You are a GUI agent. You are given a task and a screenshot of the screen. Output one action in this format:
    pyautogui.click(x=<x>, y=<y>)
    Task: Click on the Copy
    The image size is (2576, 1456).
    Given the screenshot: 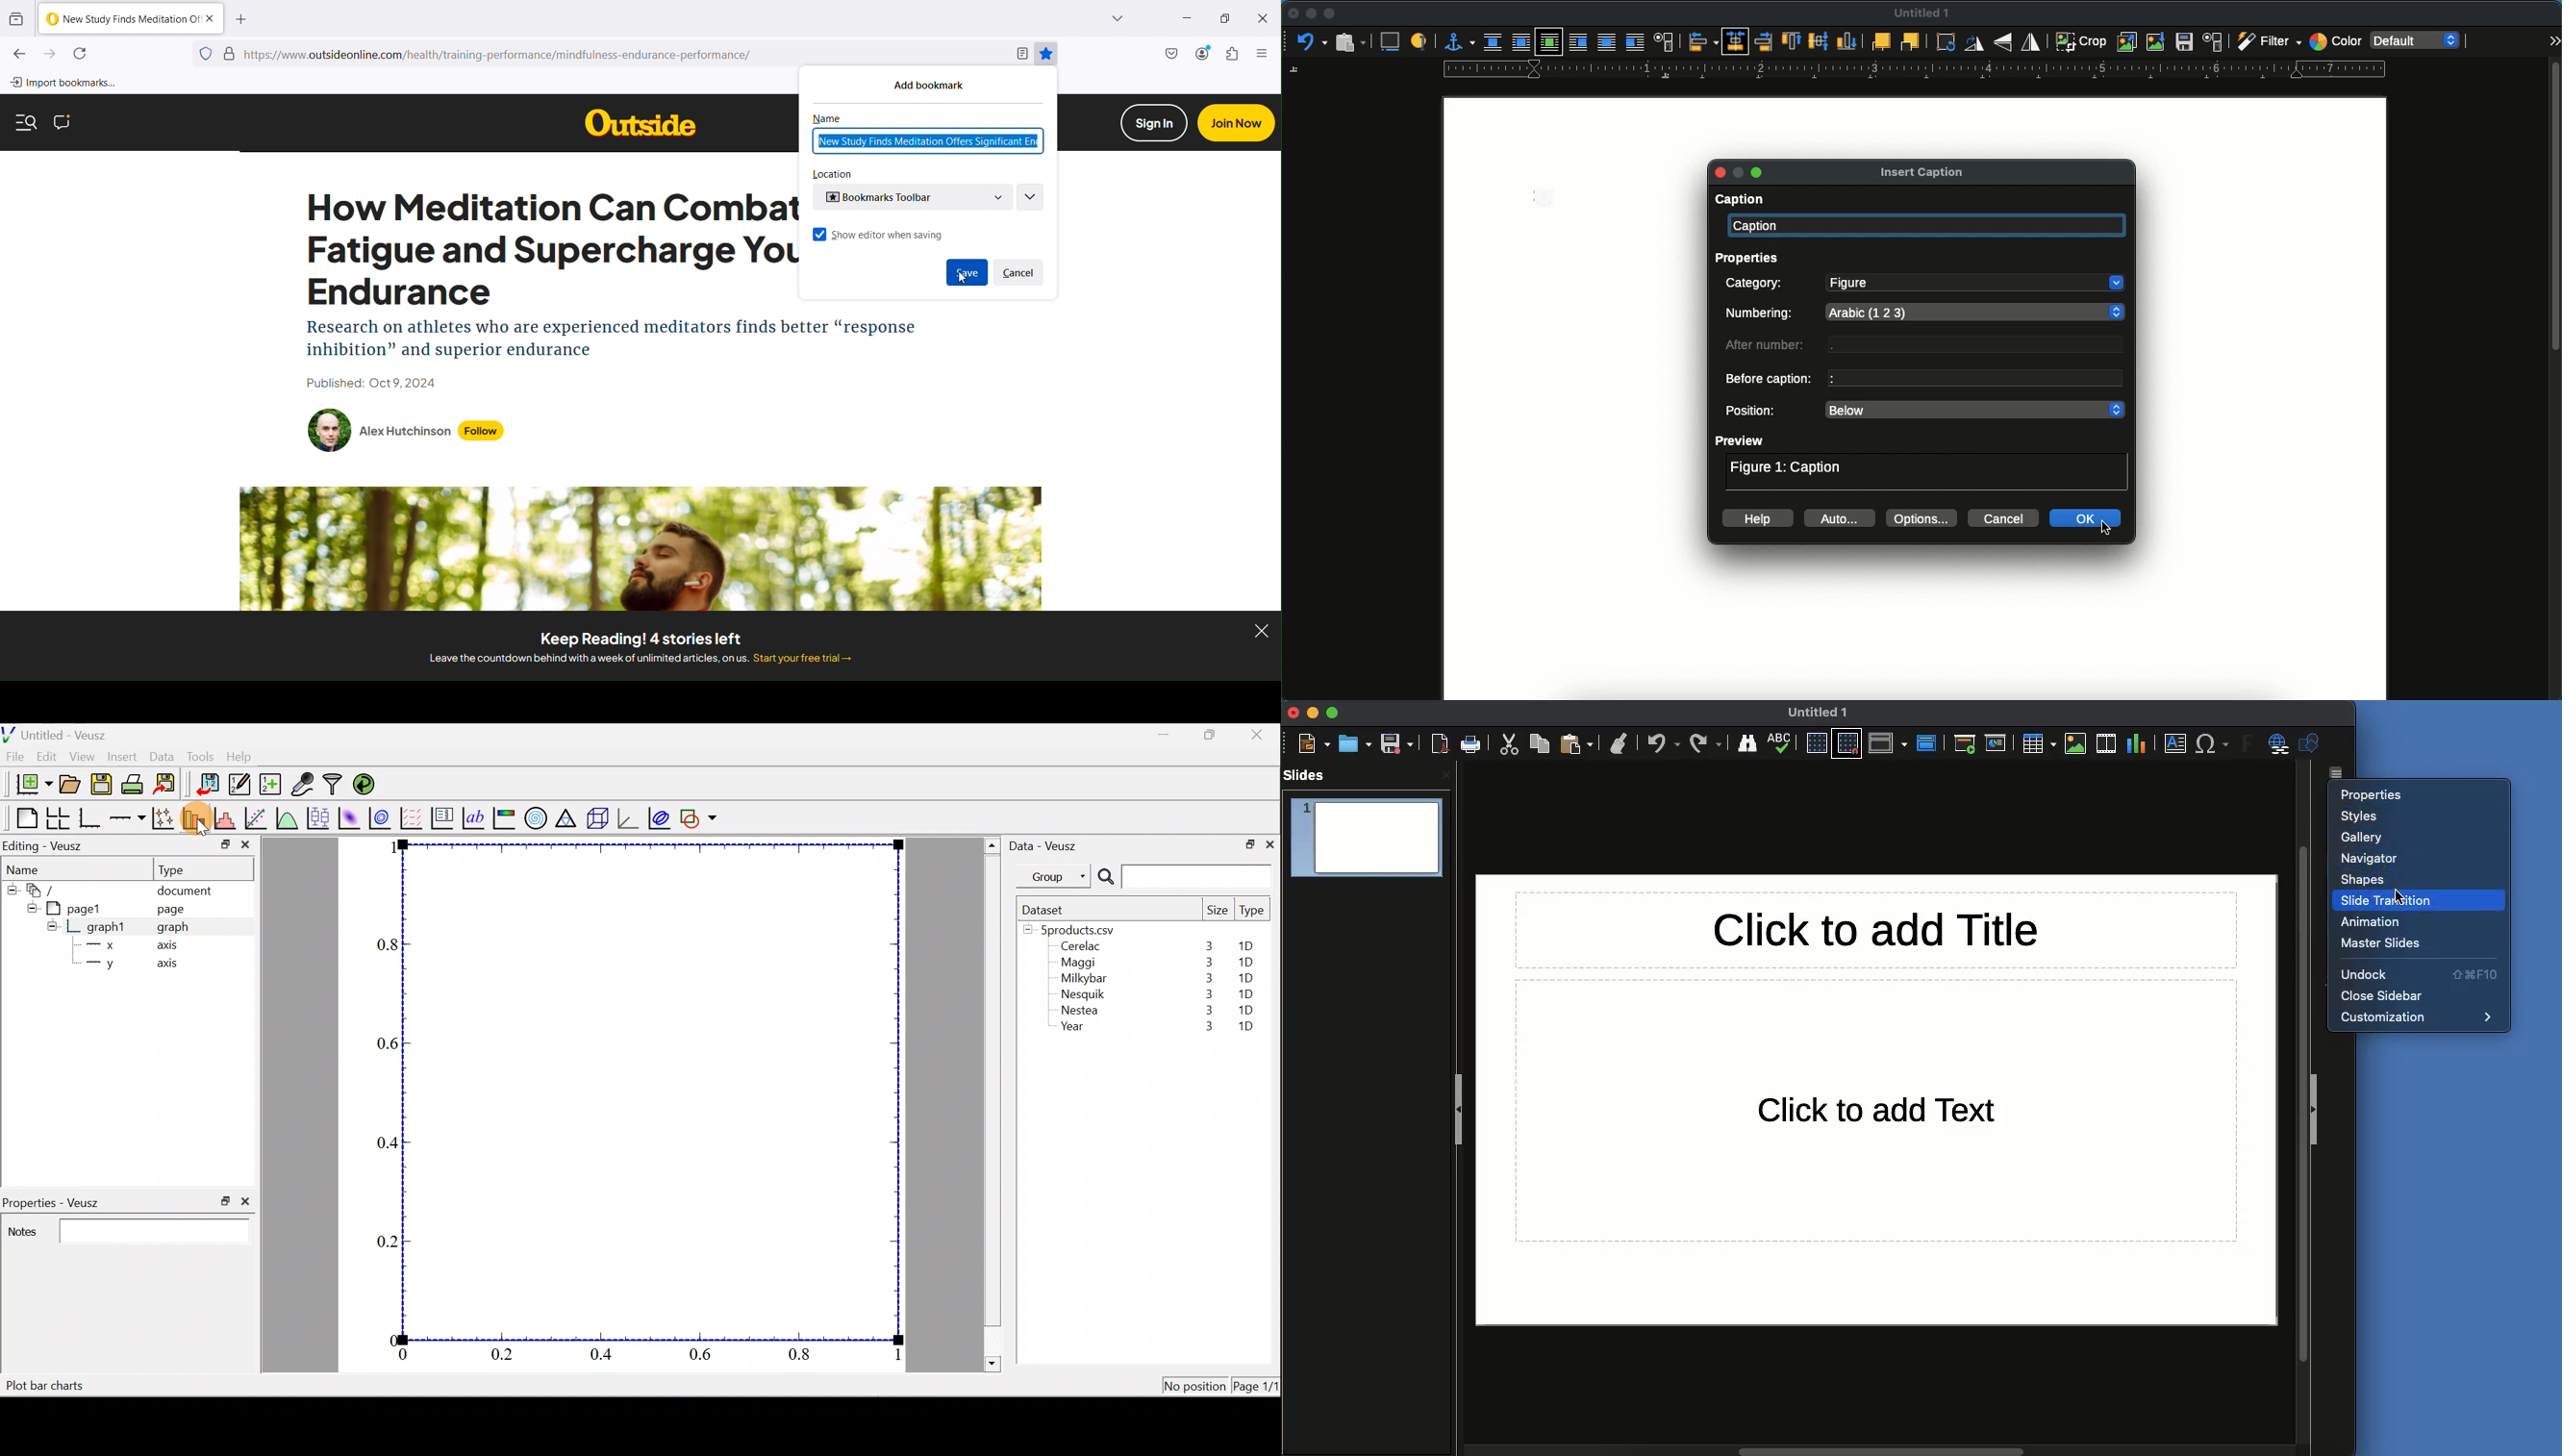 What is the action you would take?
    pyautogui.click(x=1540, y=744)
    